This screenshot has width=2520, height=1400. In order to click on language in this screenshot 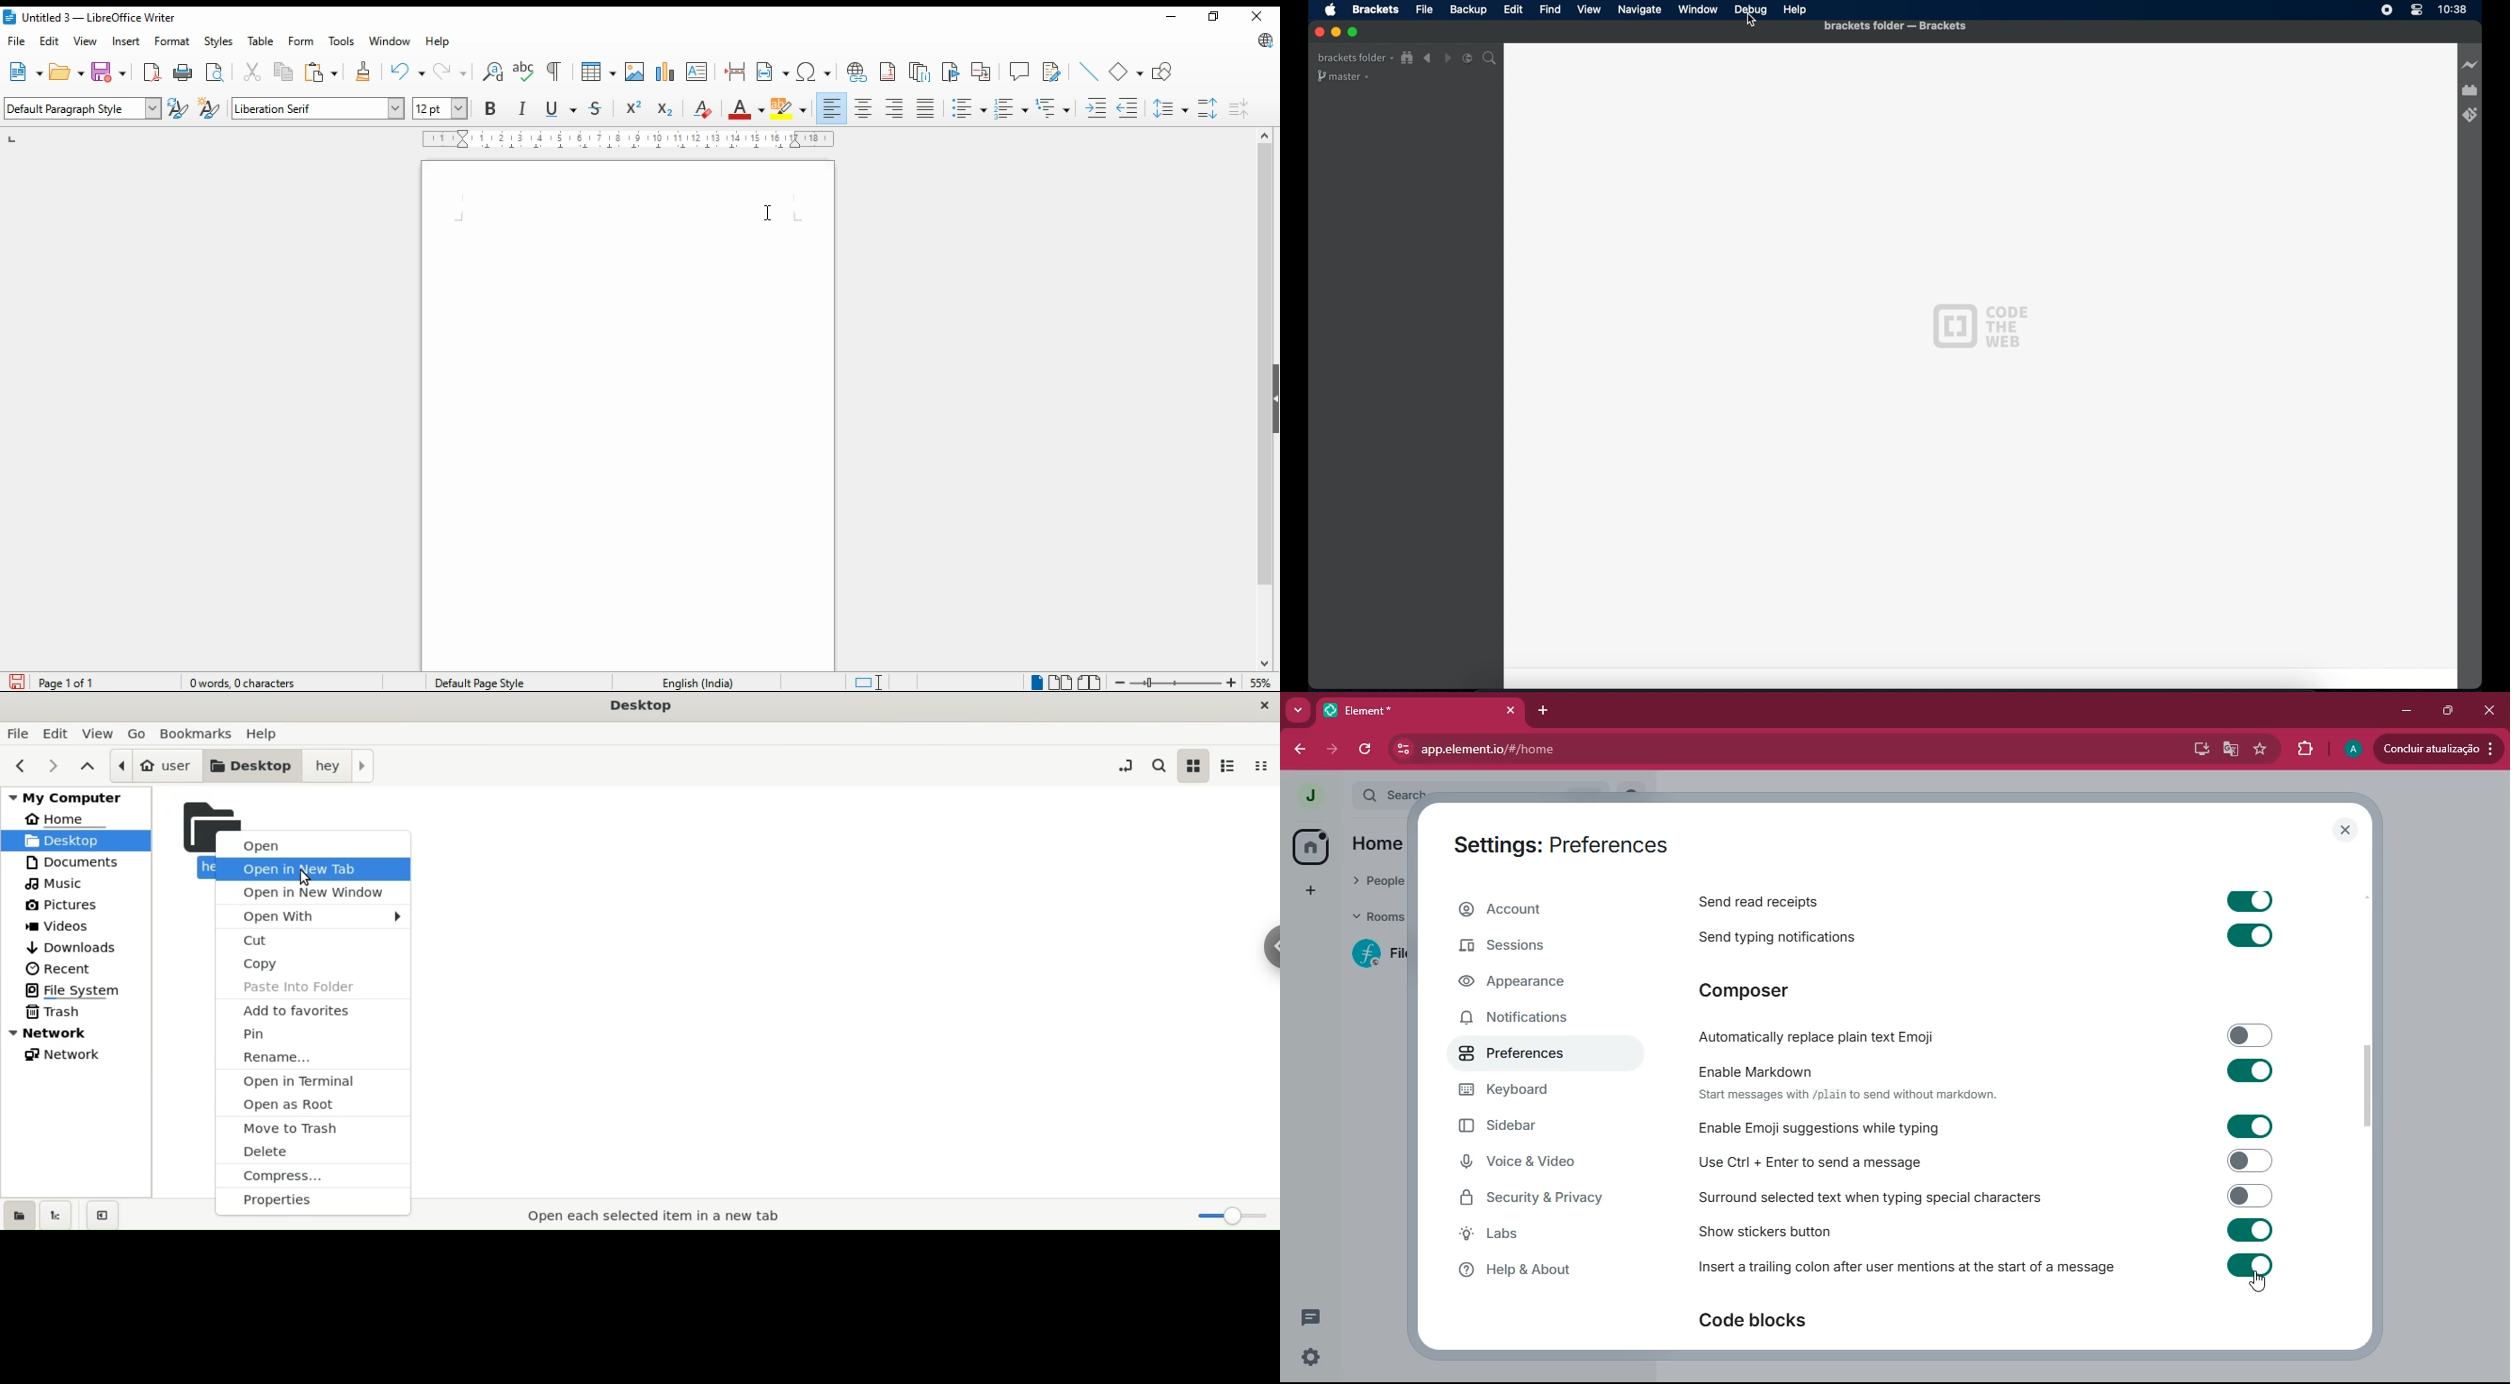, I will do `click(696, 681)`.